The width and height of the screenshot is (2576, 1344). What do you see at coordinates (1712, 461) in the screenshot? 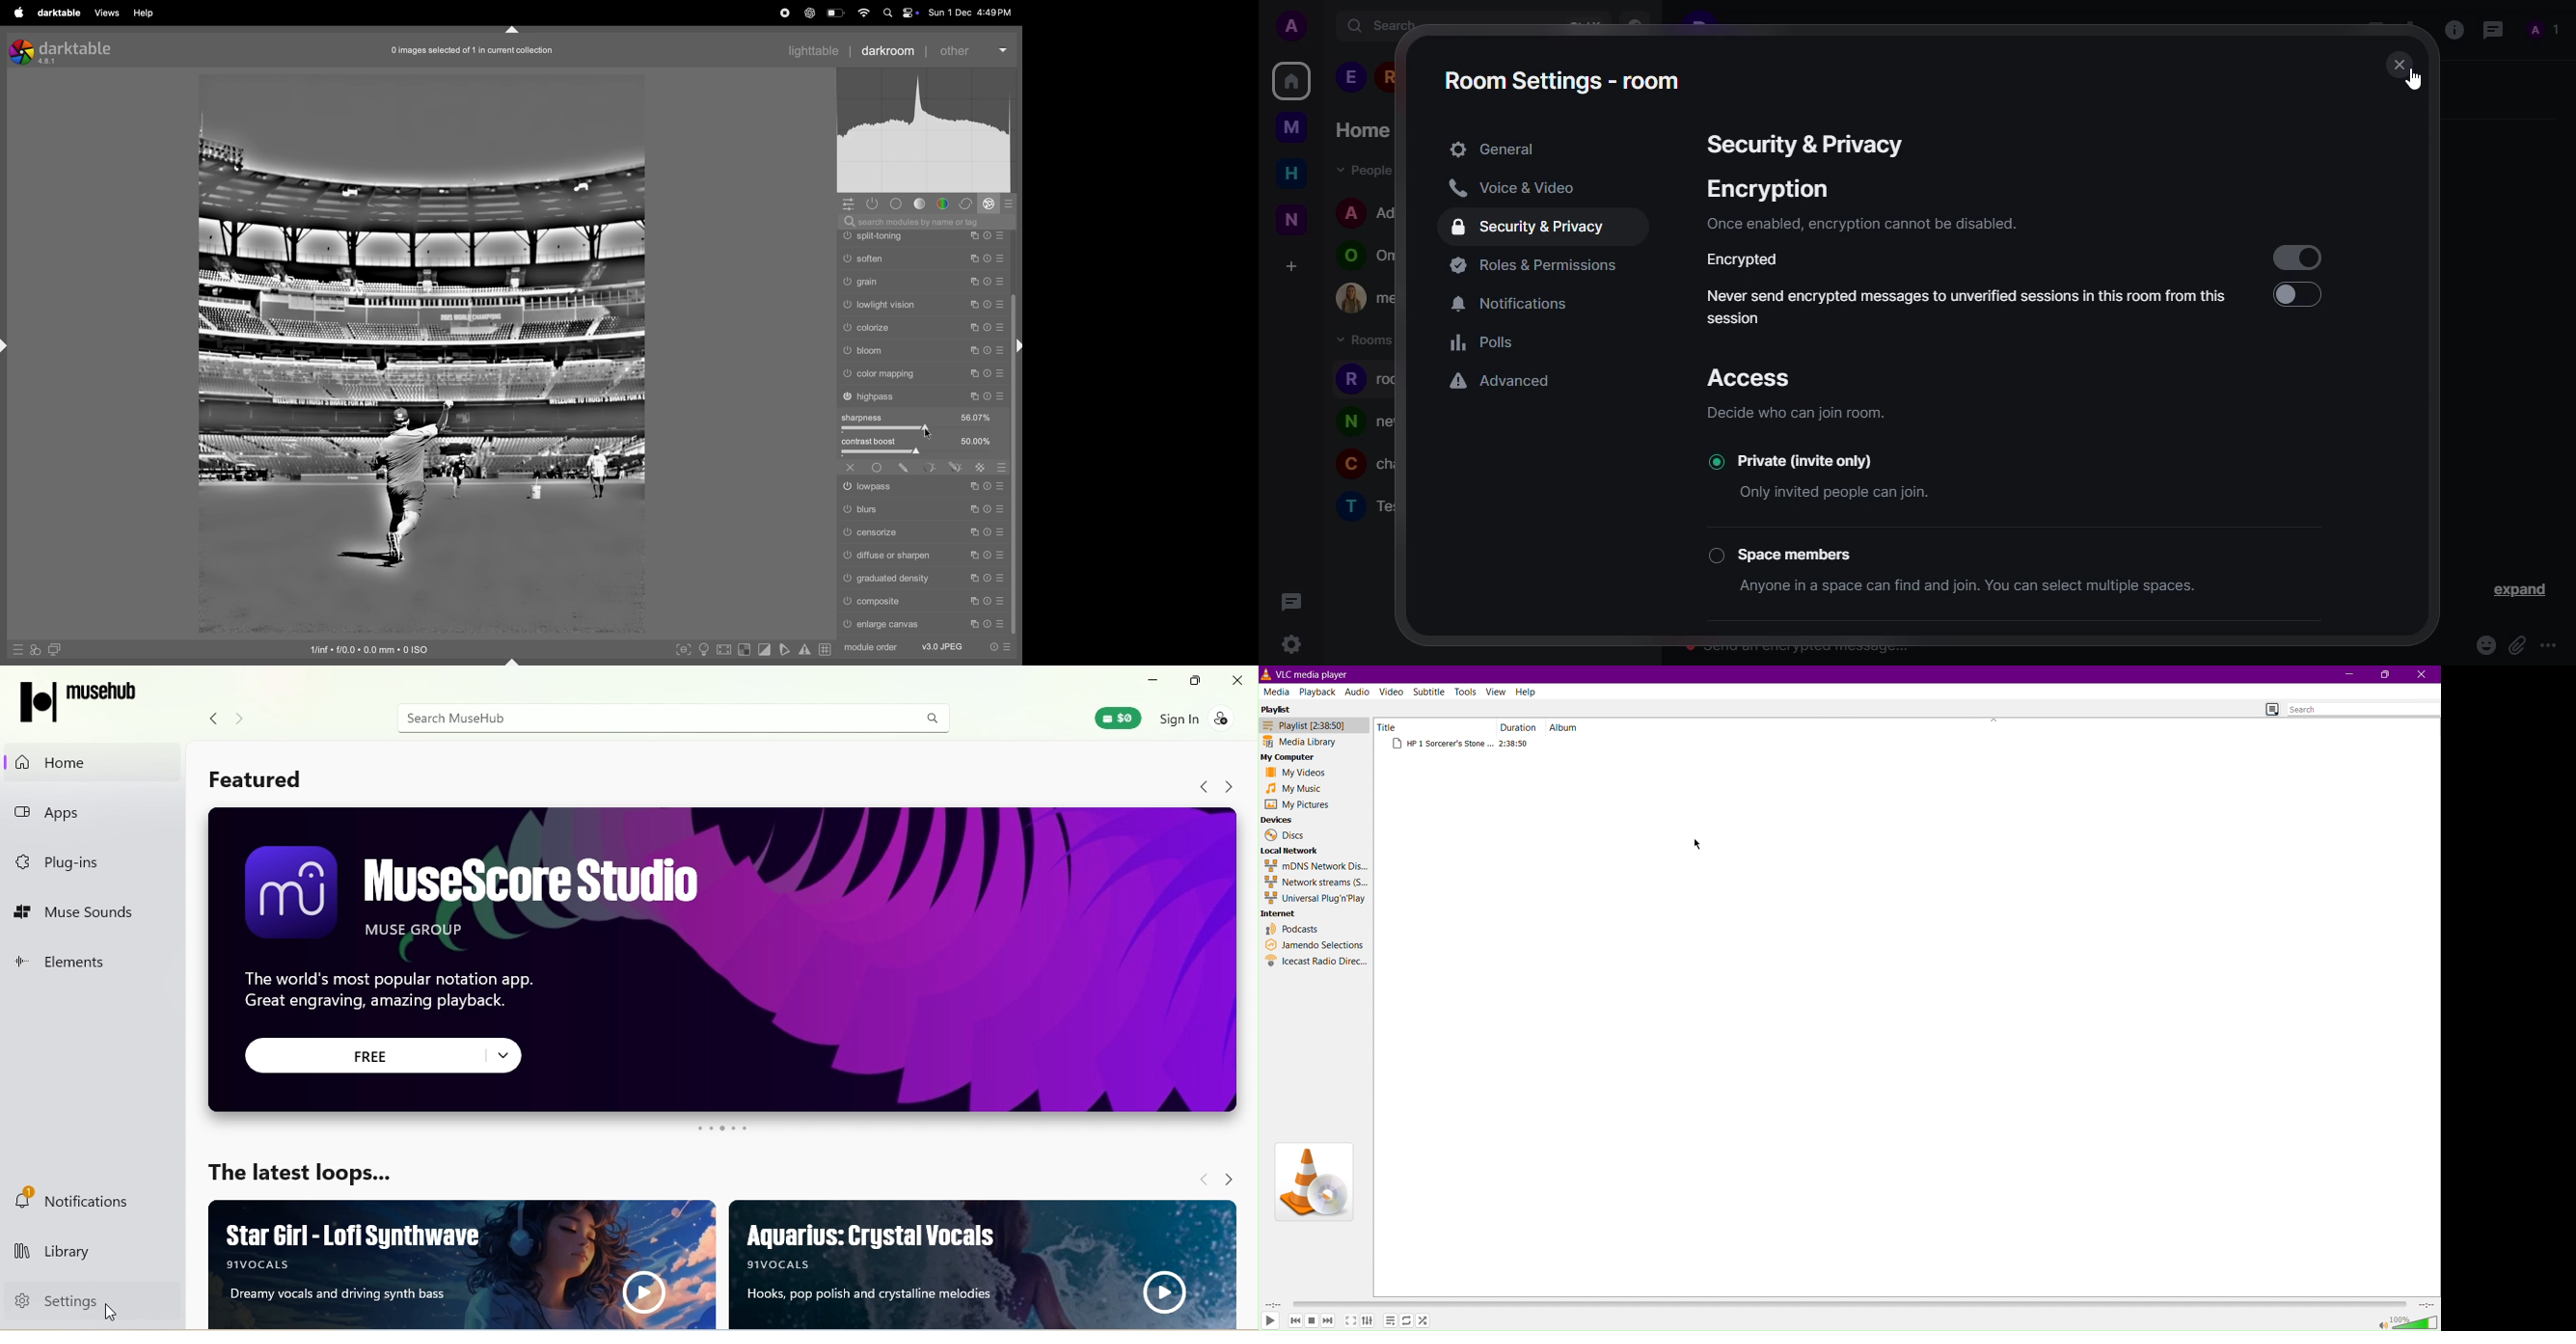
I see `selected` at bounding box center [1712, 461].